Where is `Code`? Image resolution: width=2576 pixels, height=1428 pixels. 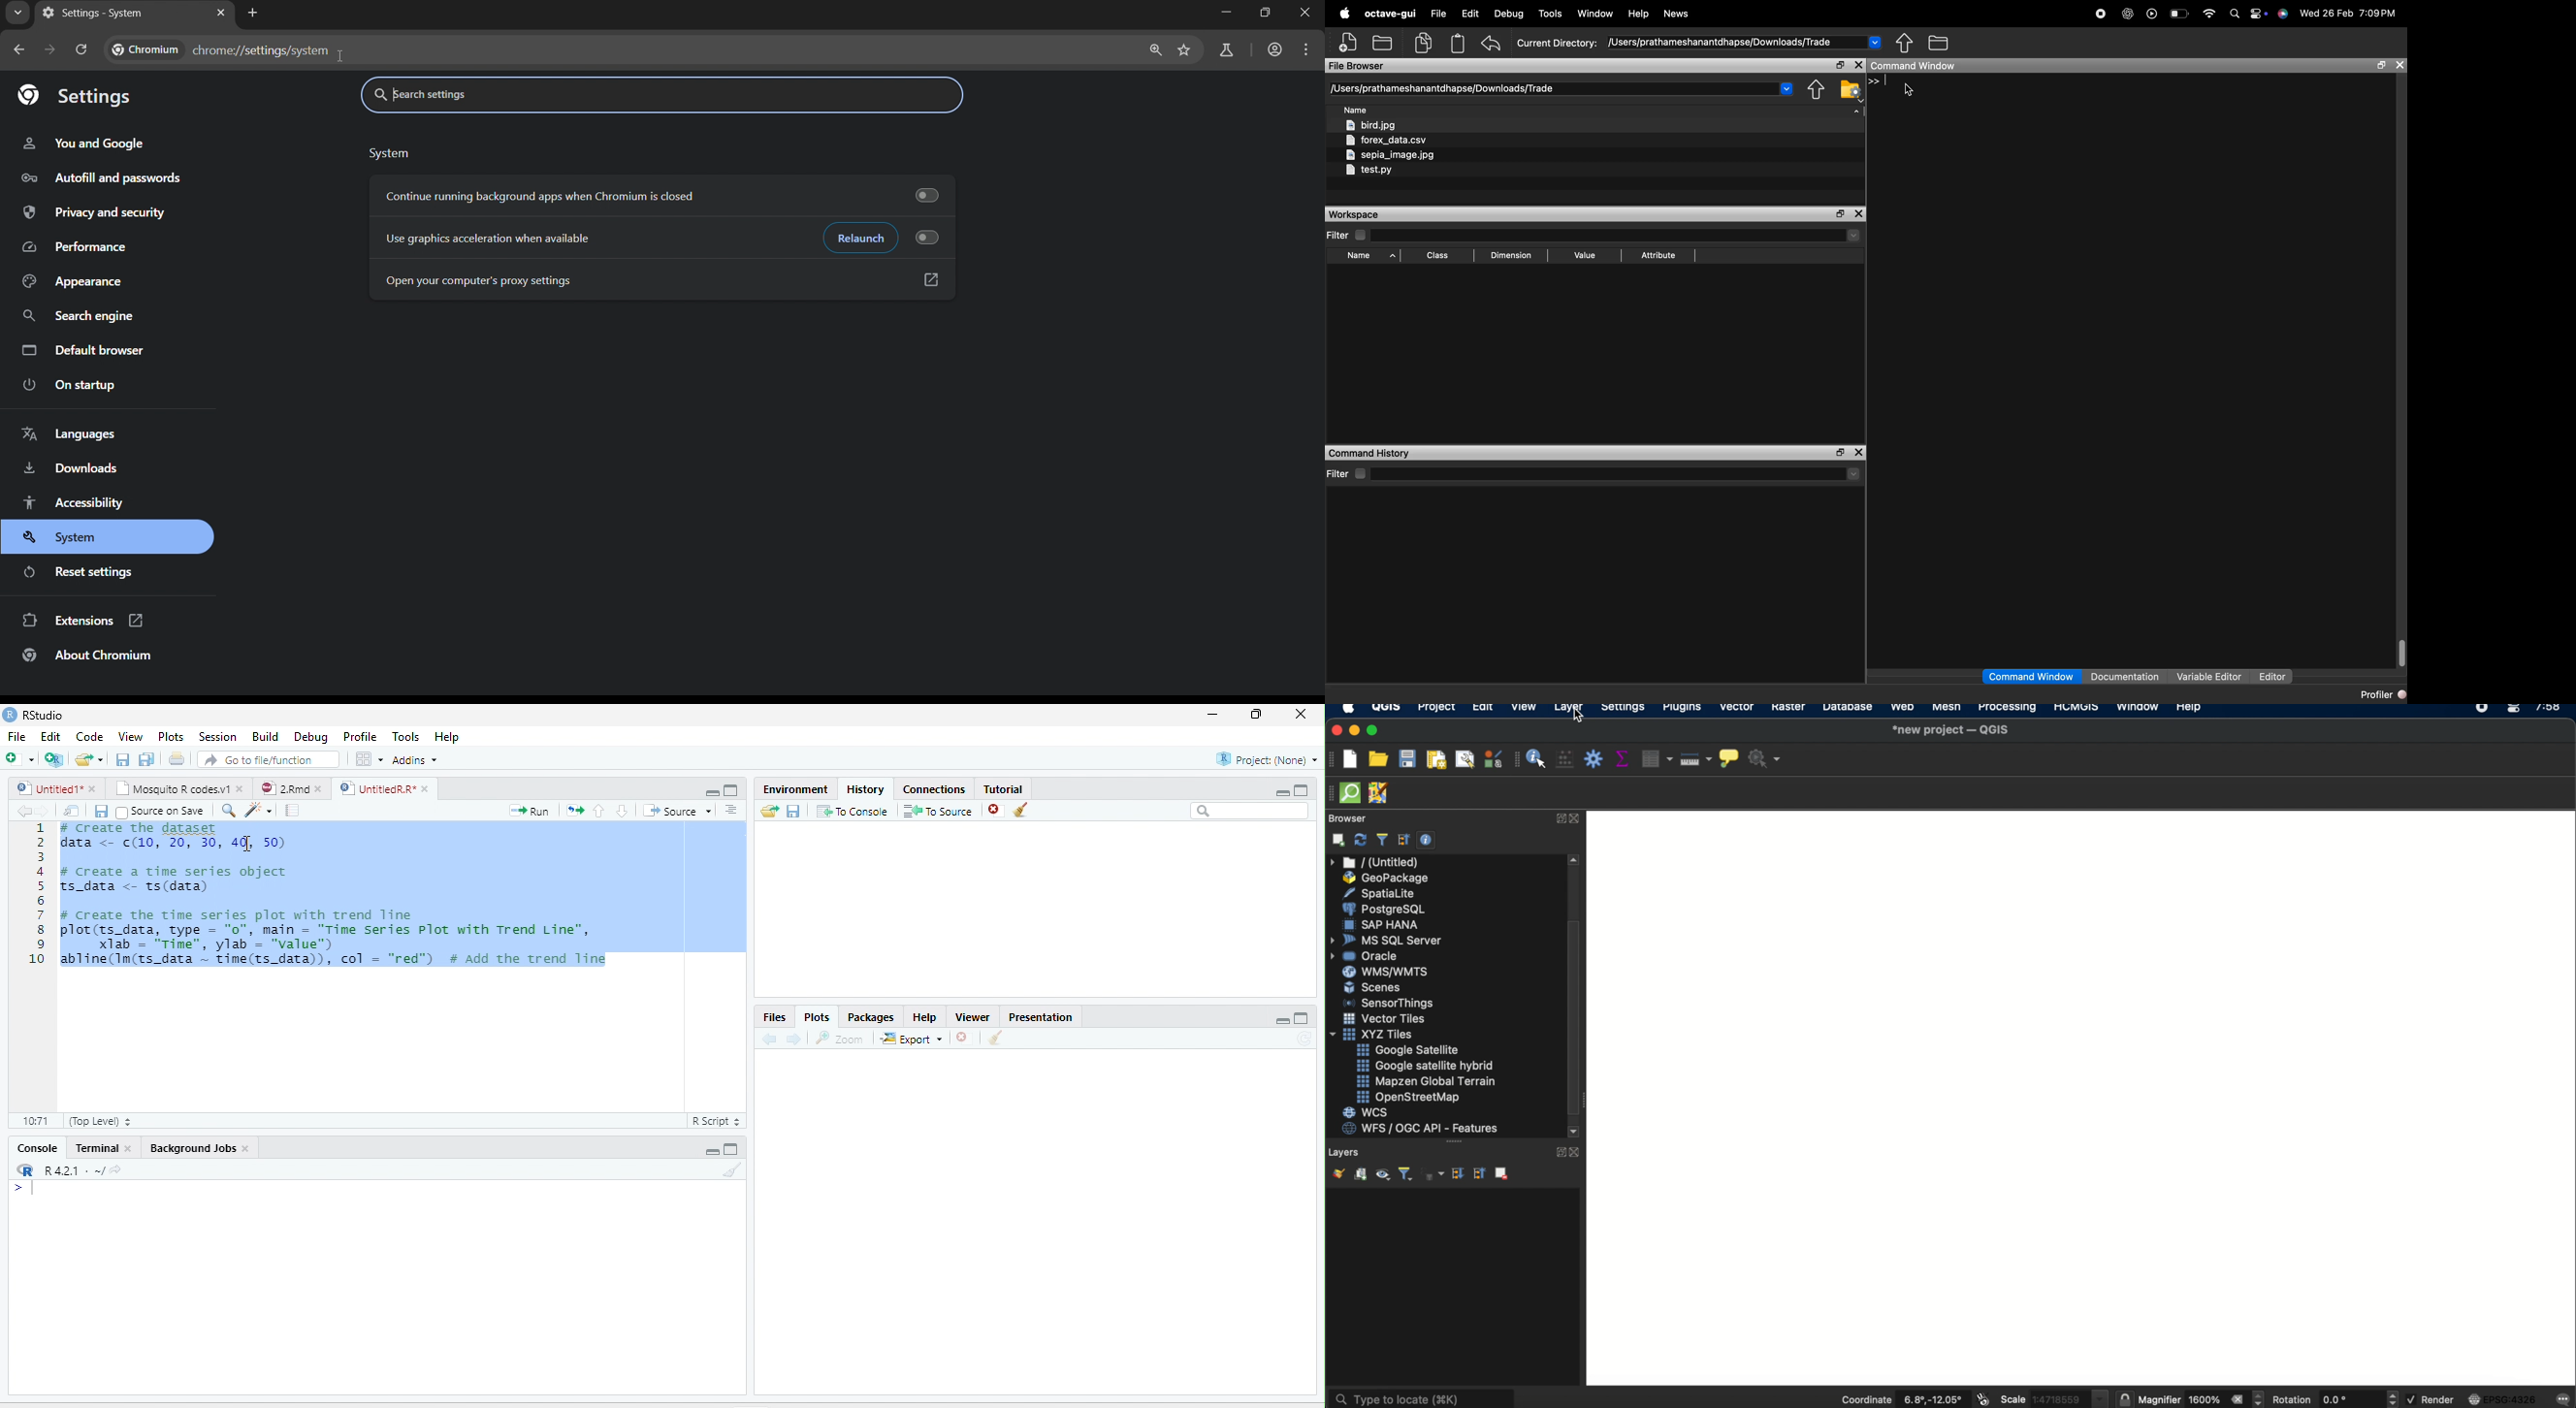 Code is located at coordinates (90, 736).